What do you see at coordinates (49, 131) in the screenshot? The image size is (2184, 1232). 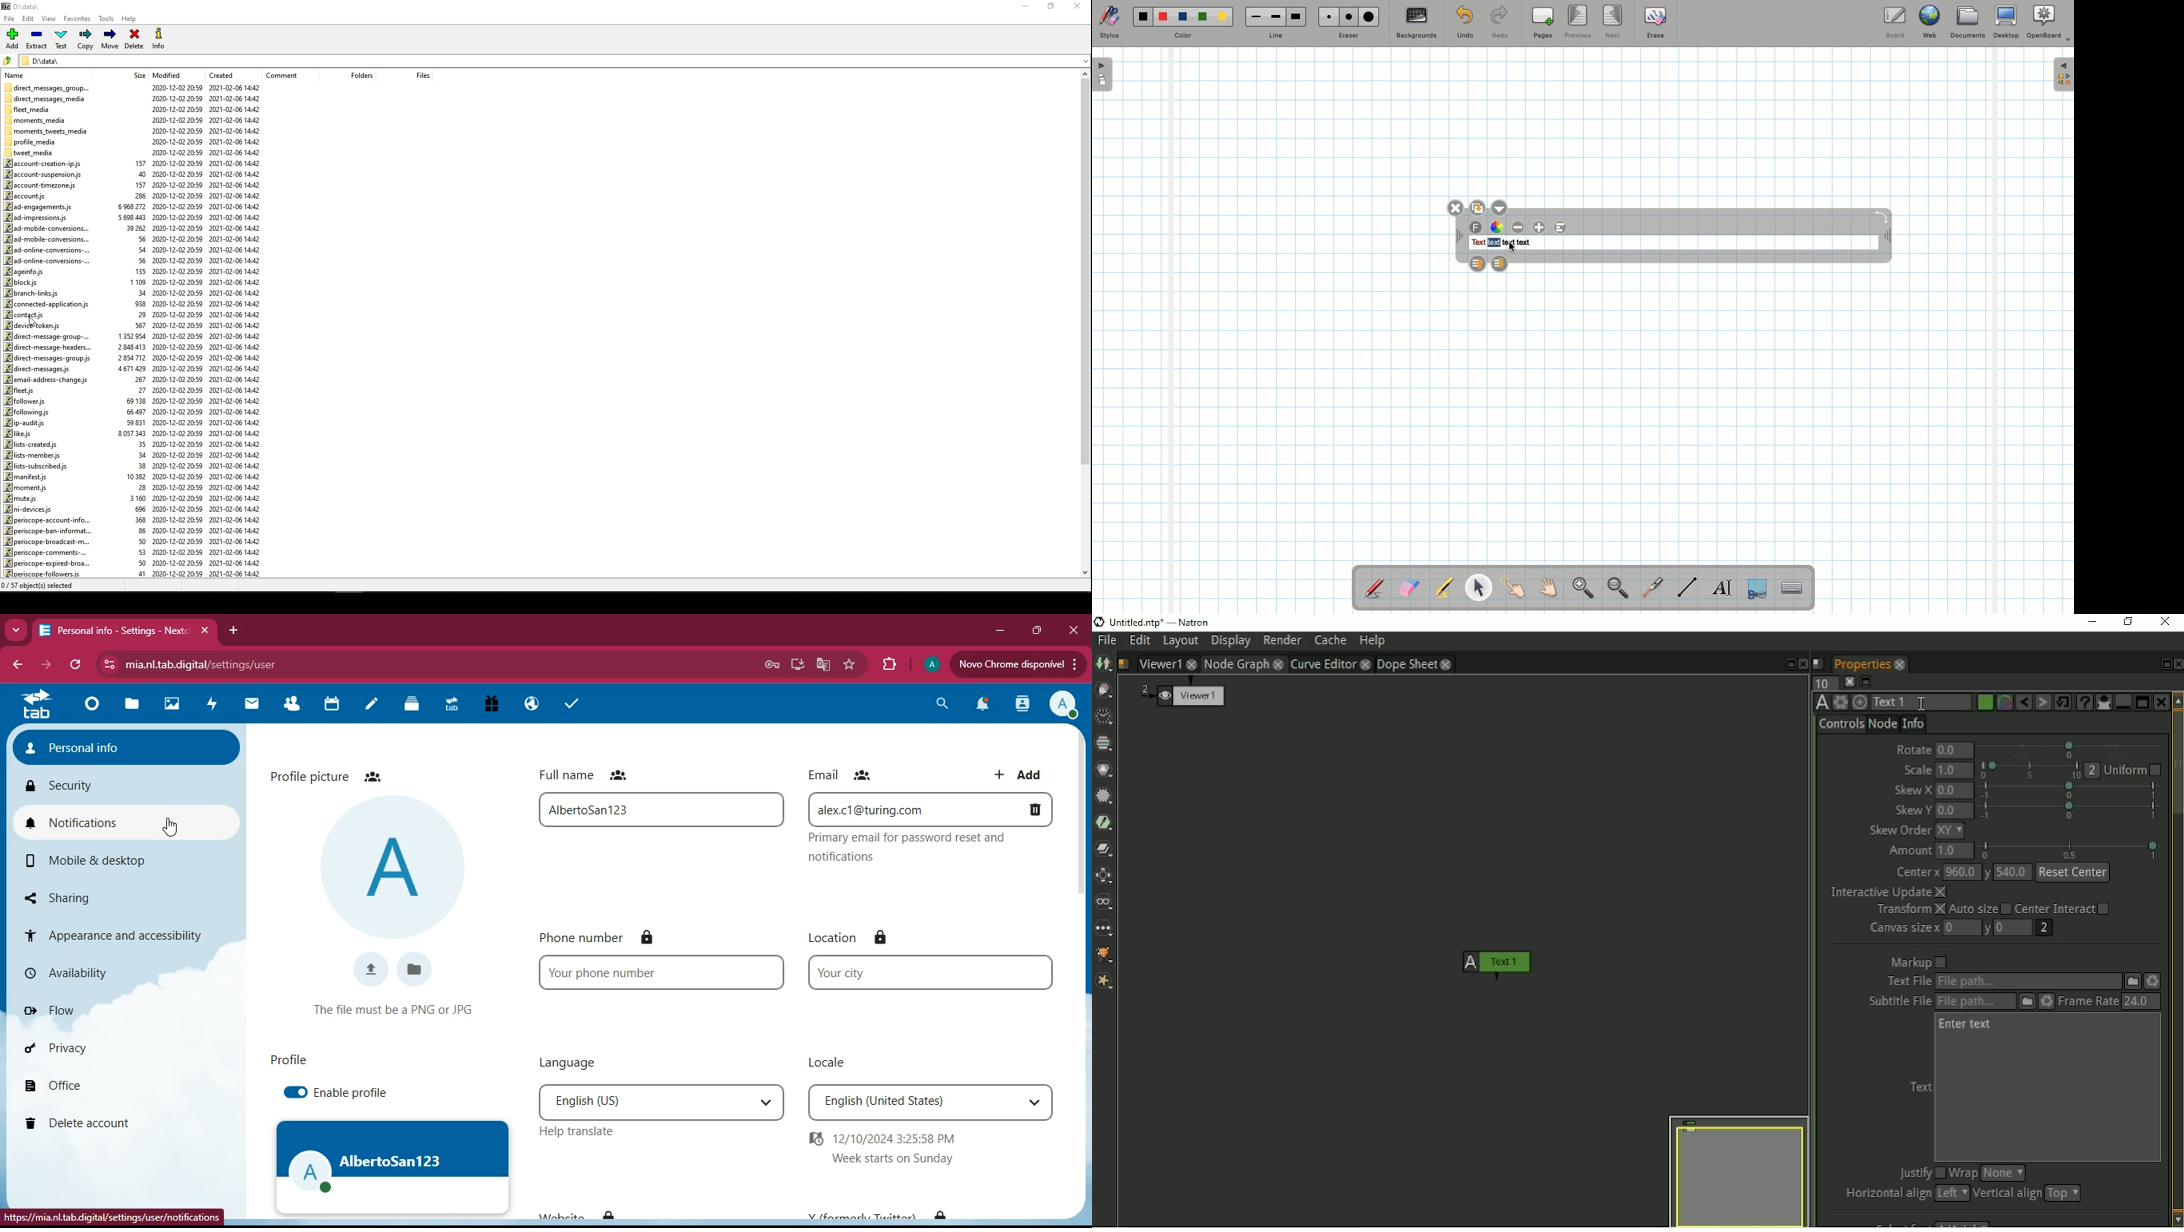 I see `moments_tweets_media` at bounding box center [49, 131].